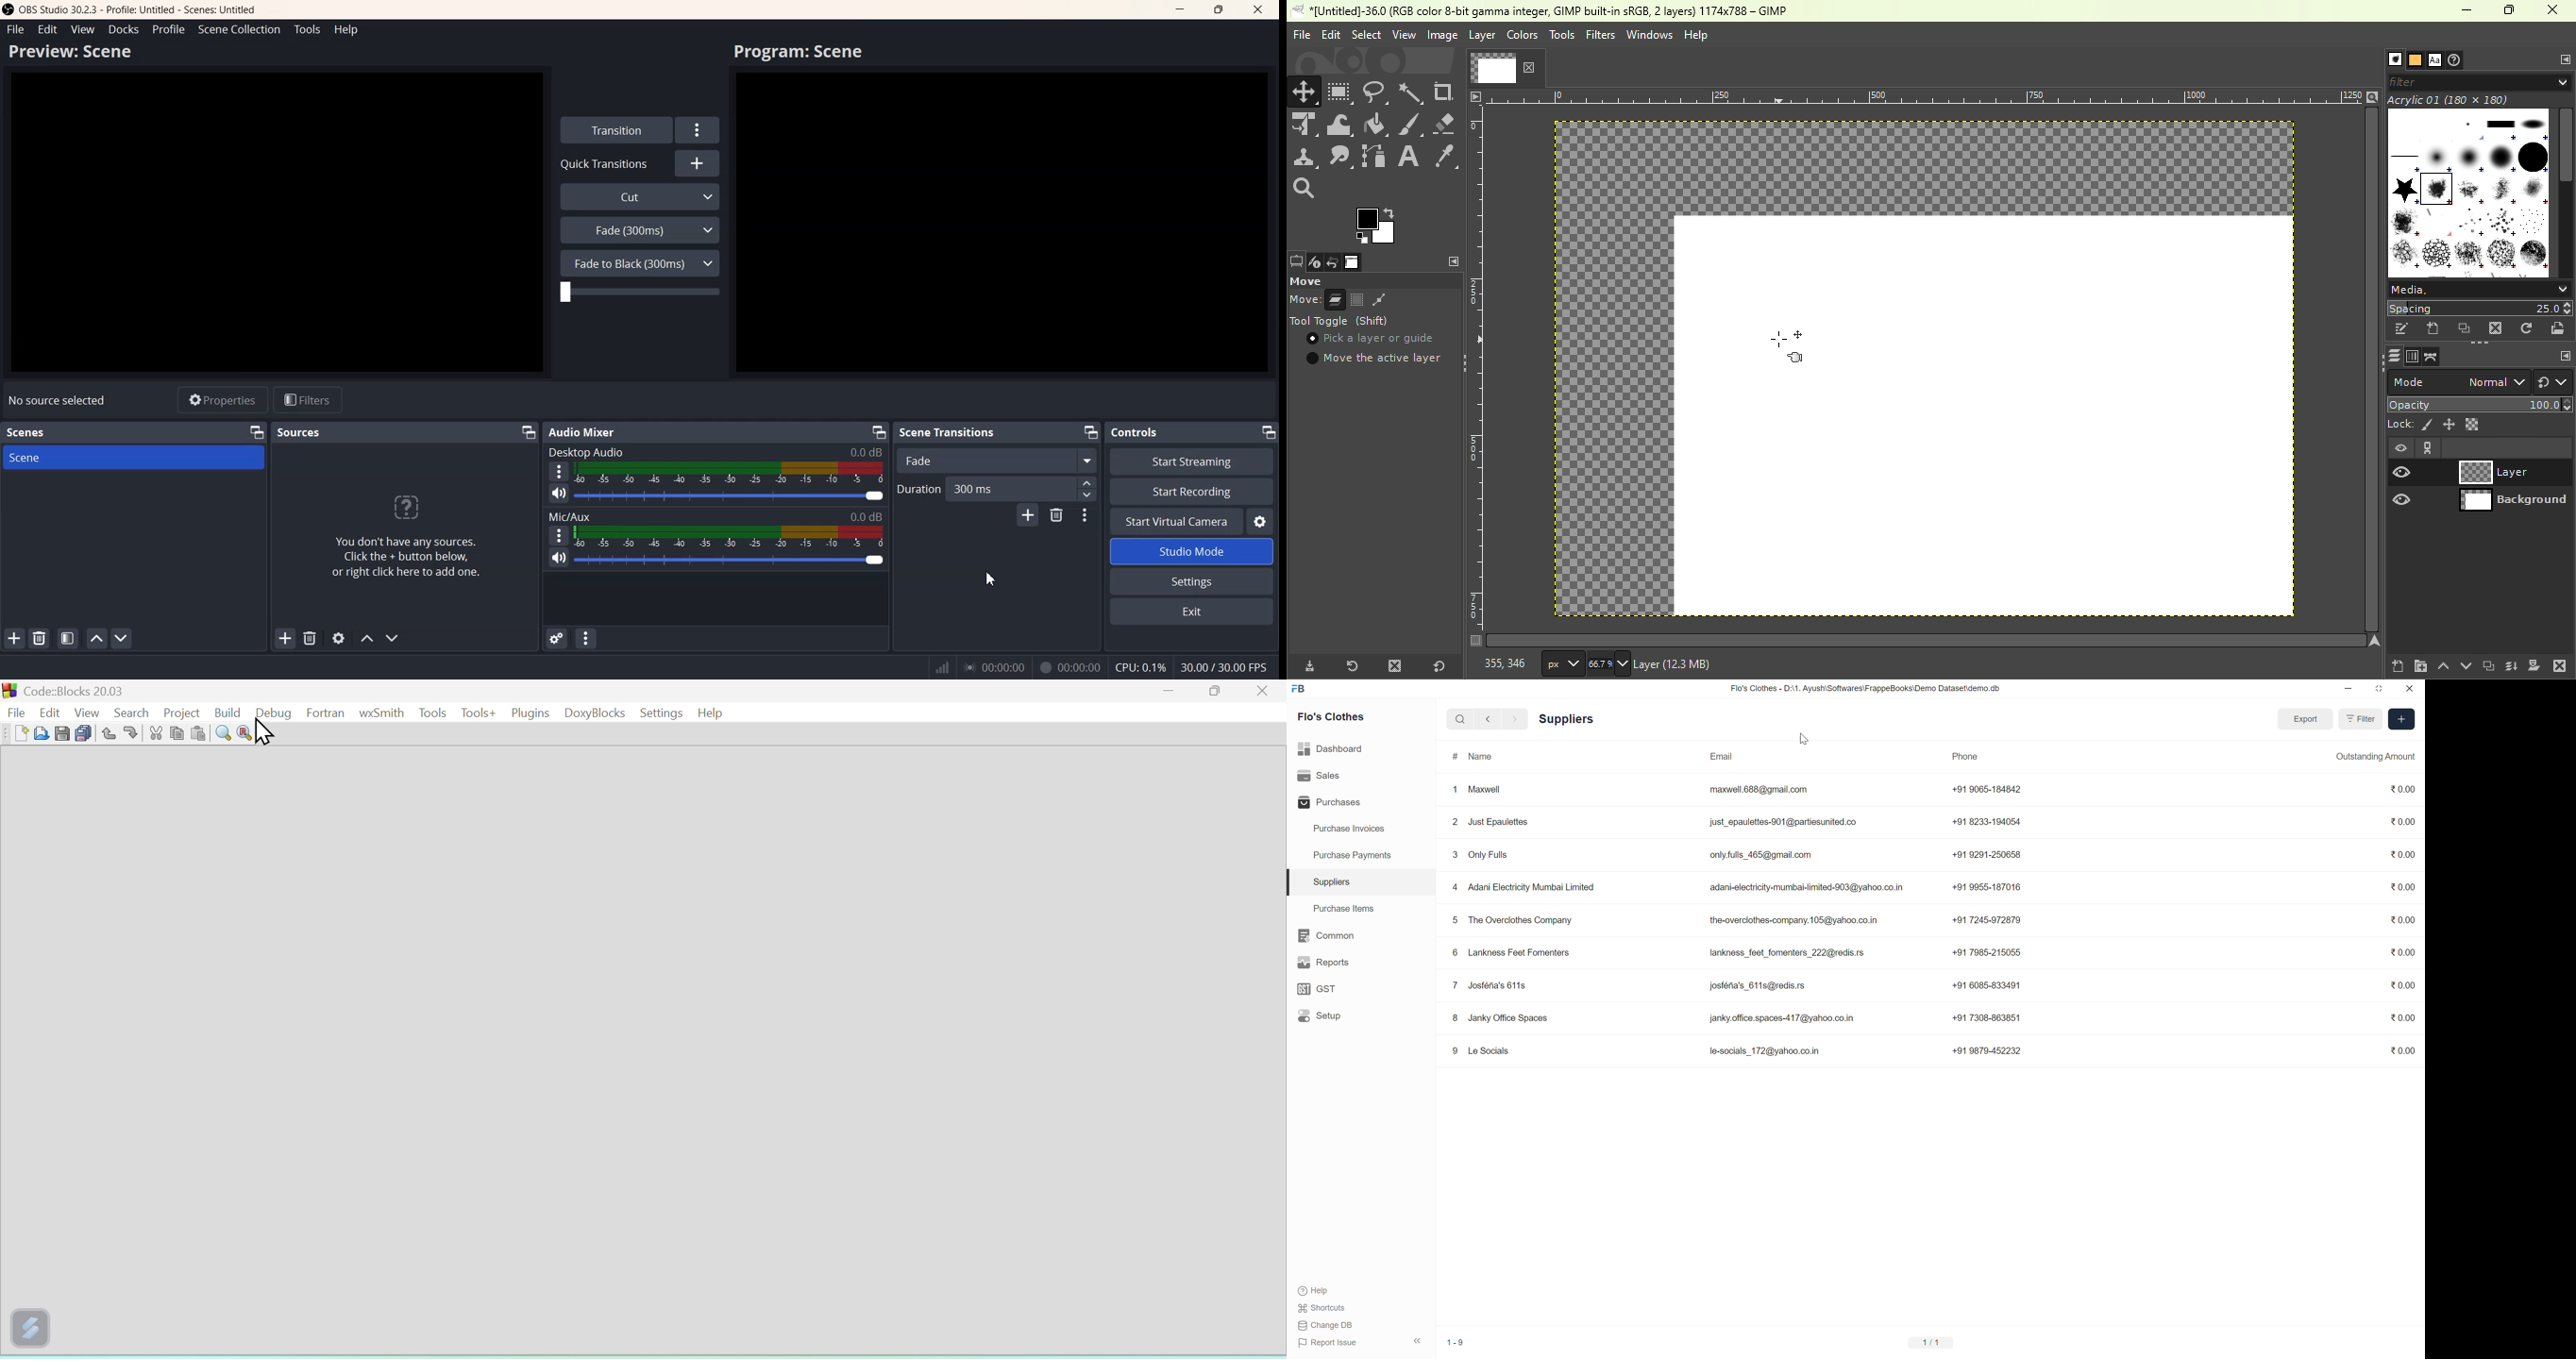  I want to click on Brushes, so click(2390, 59).